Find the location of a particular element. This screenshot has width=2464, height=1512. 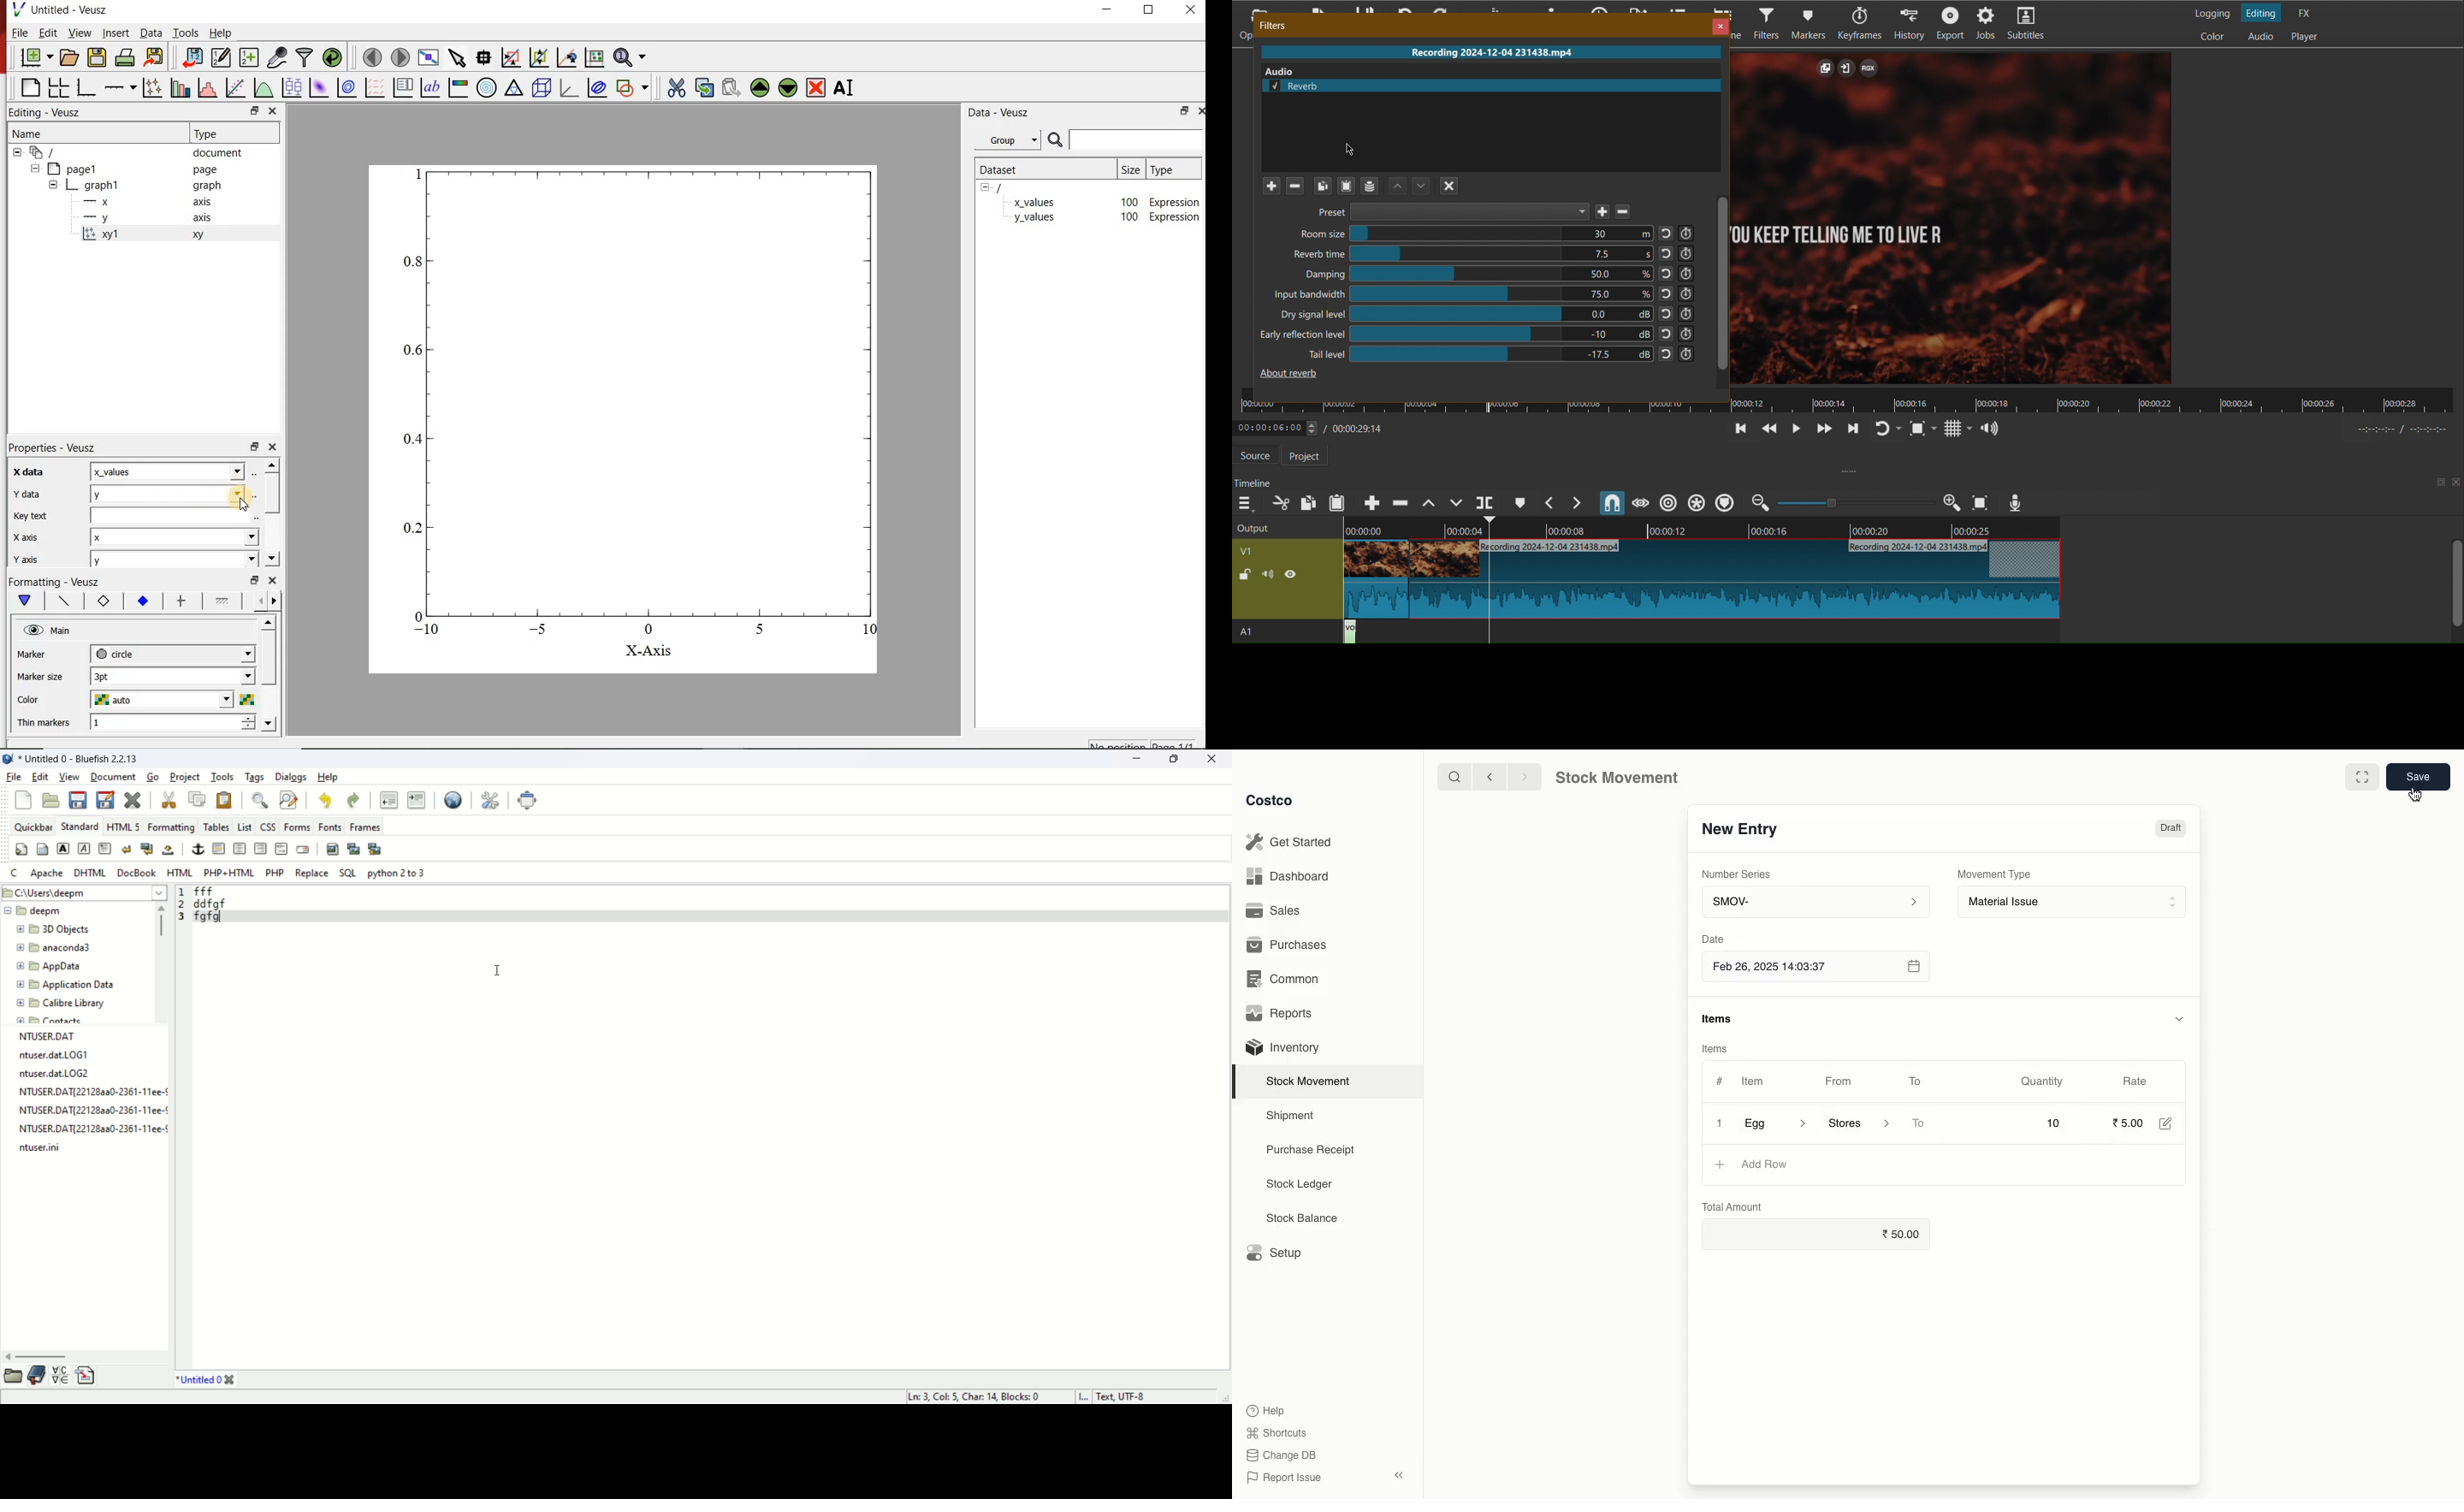

Items is located at coordinates (1713, 1048).